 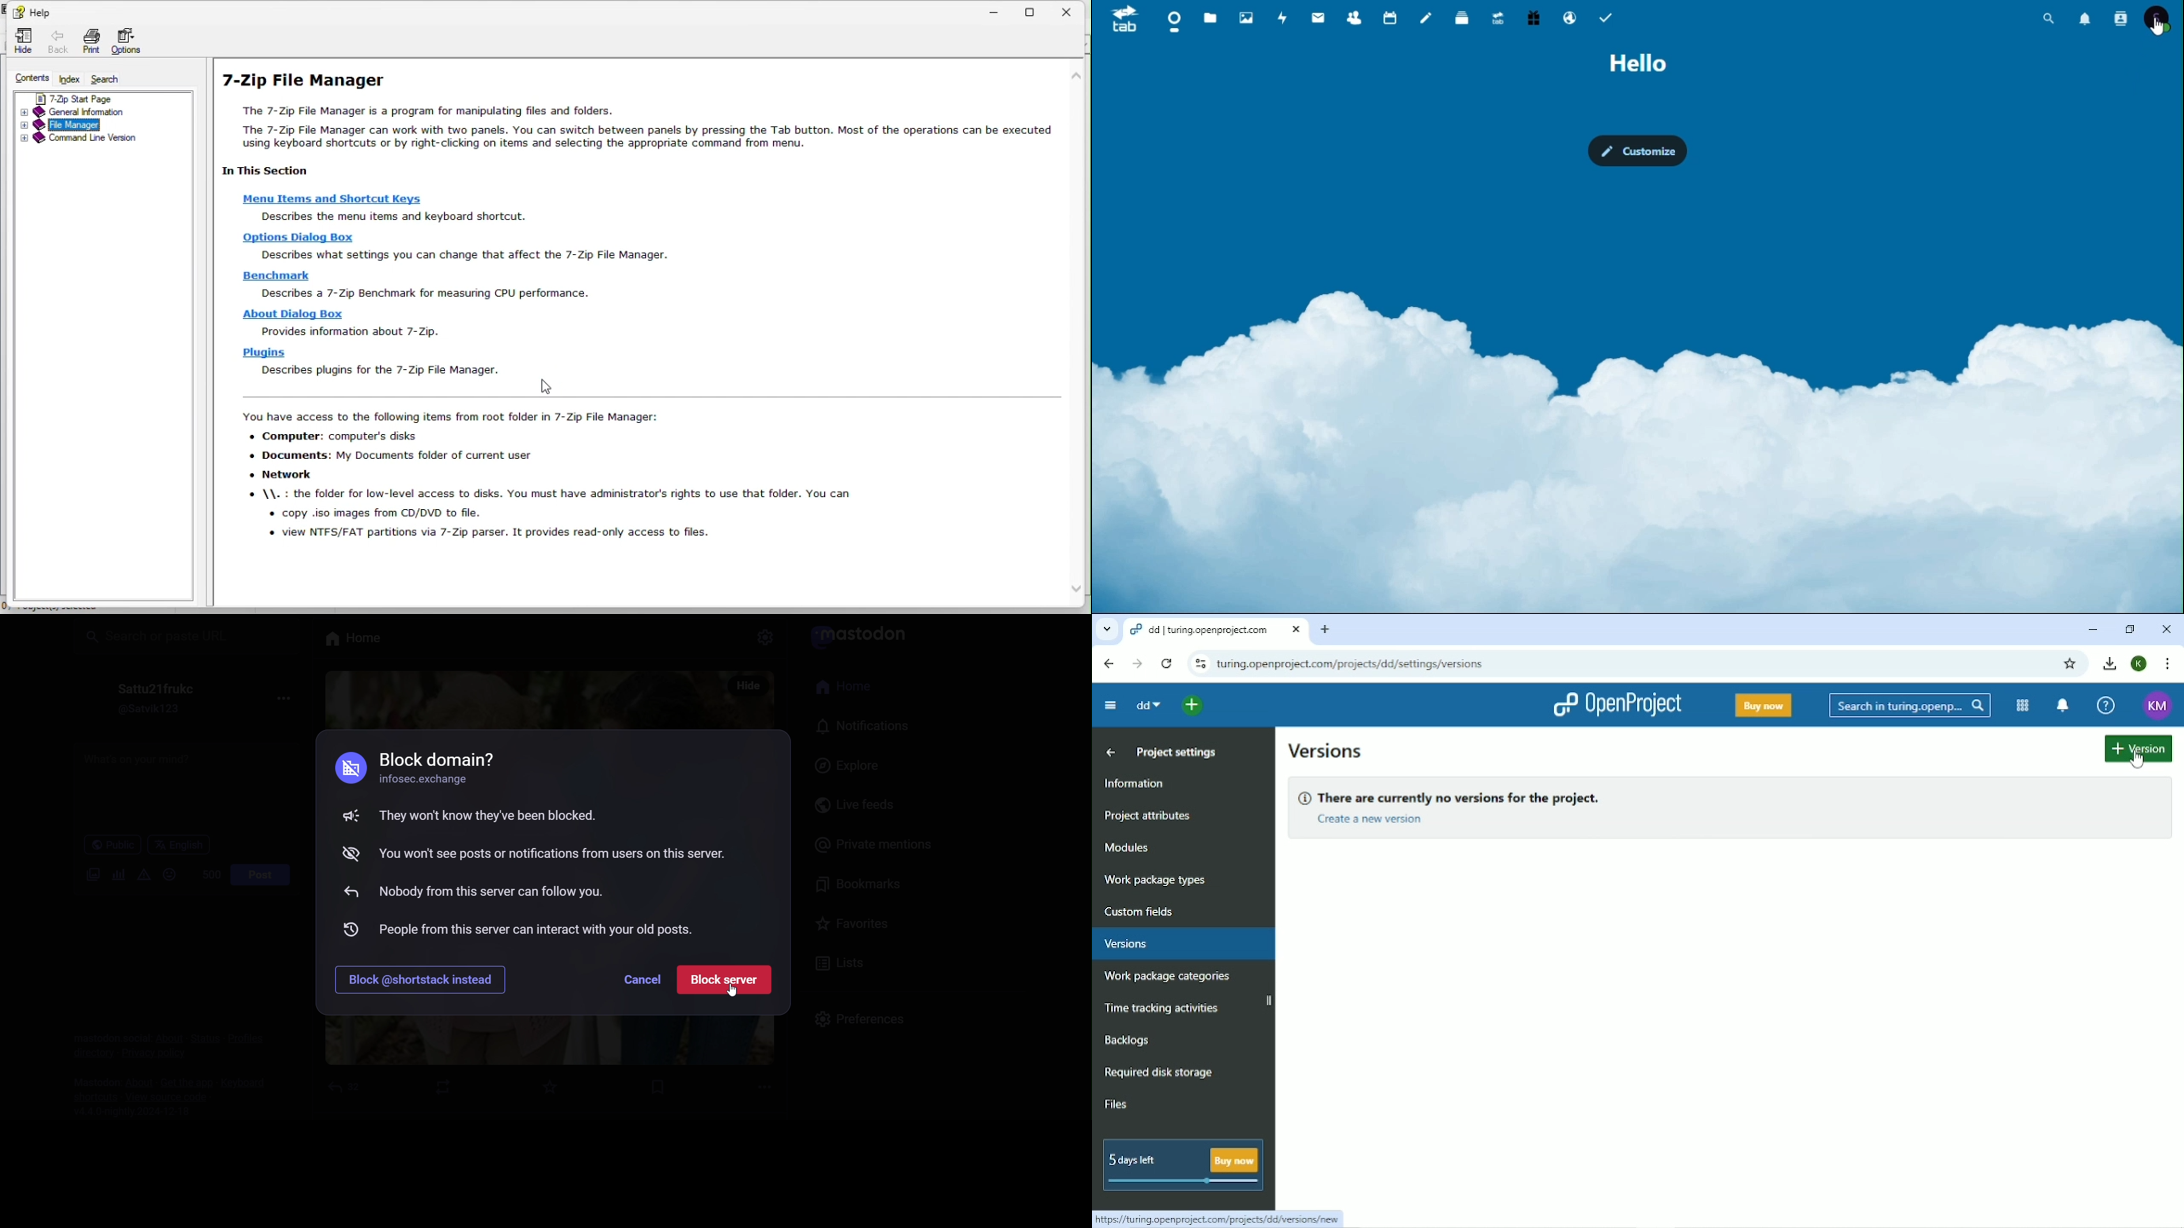 What do you see at coordinates (1331, 750) in the screenshot?
I see `Versions` at bounding box center [1331, 750].